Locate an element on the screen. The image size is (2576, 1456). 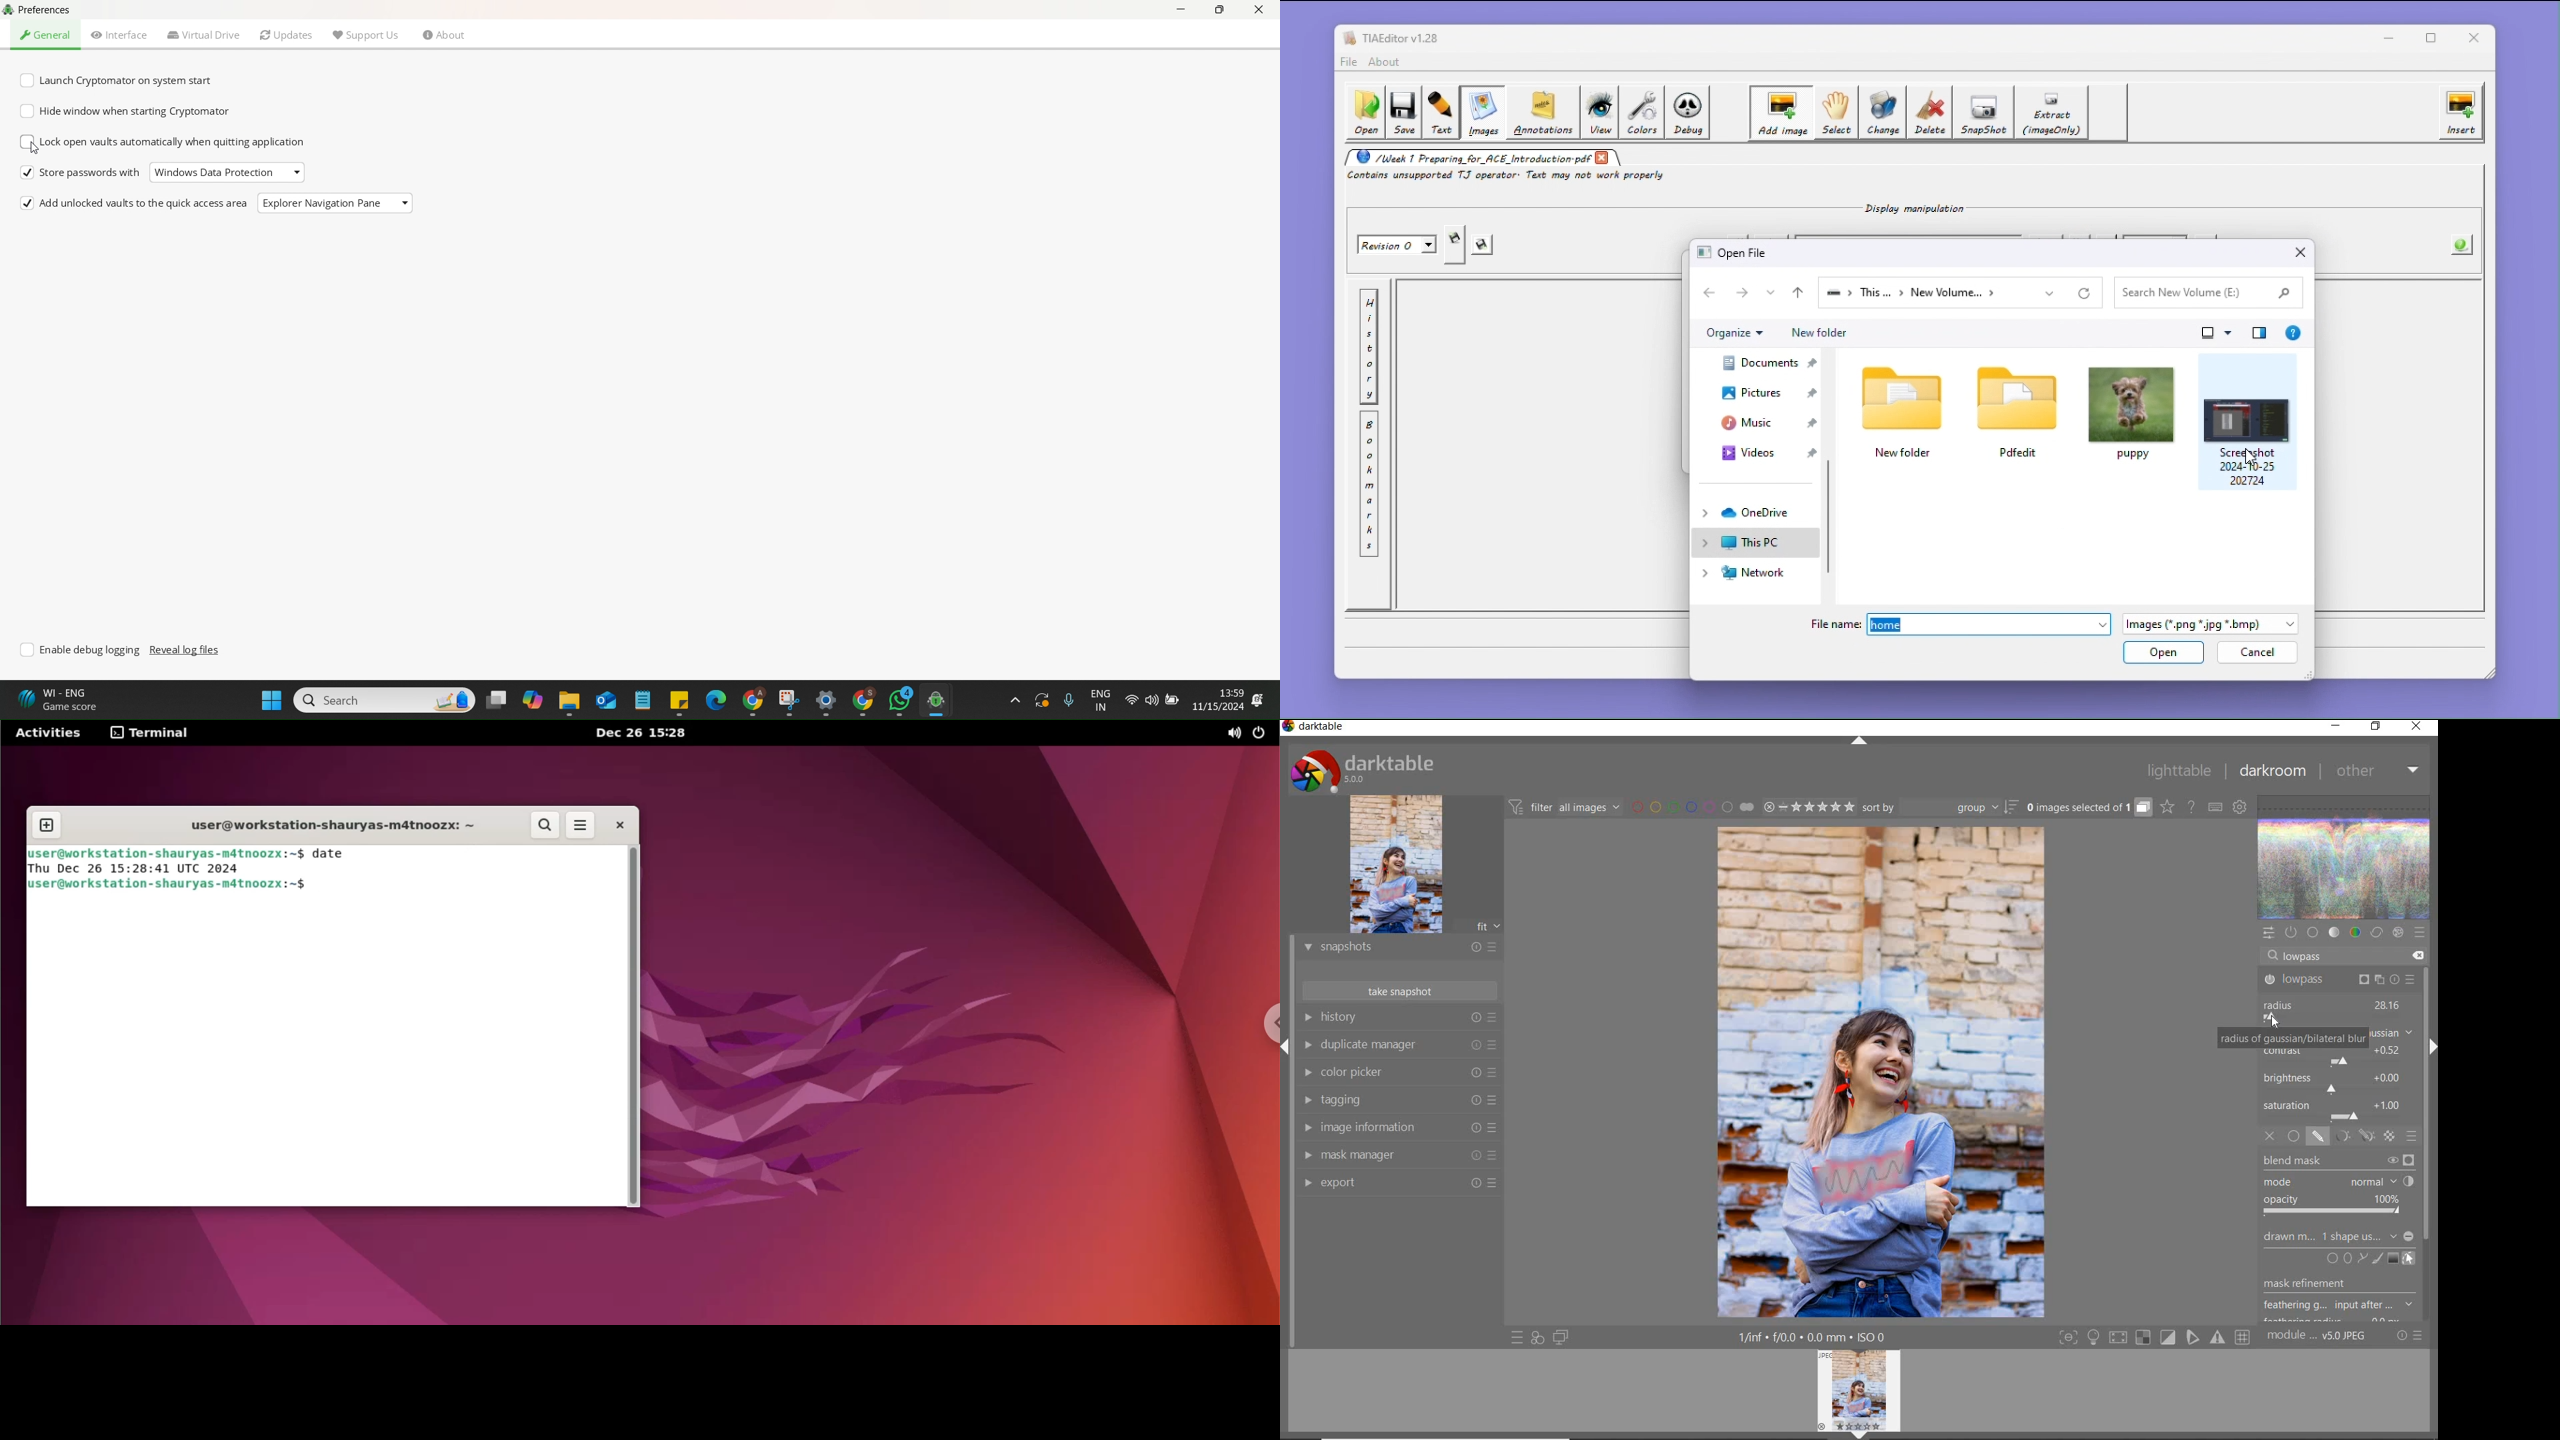
File Explorer is located at coordinates (567, 703).